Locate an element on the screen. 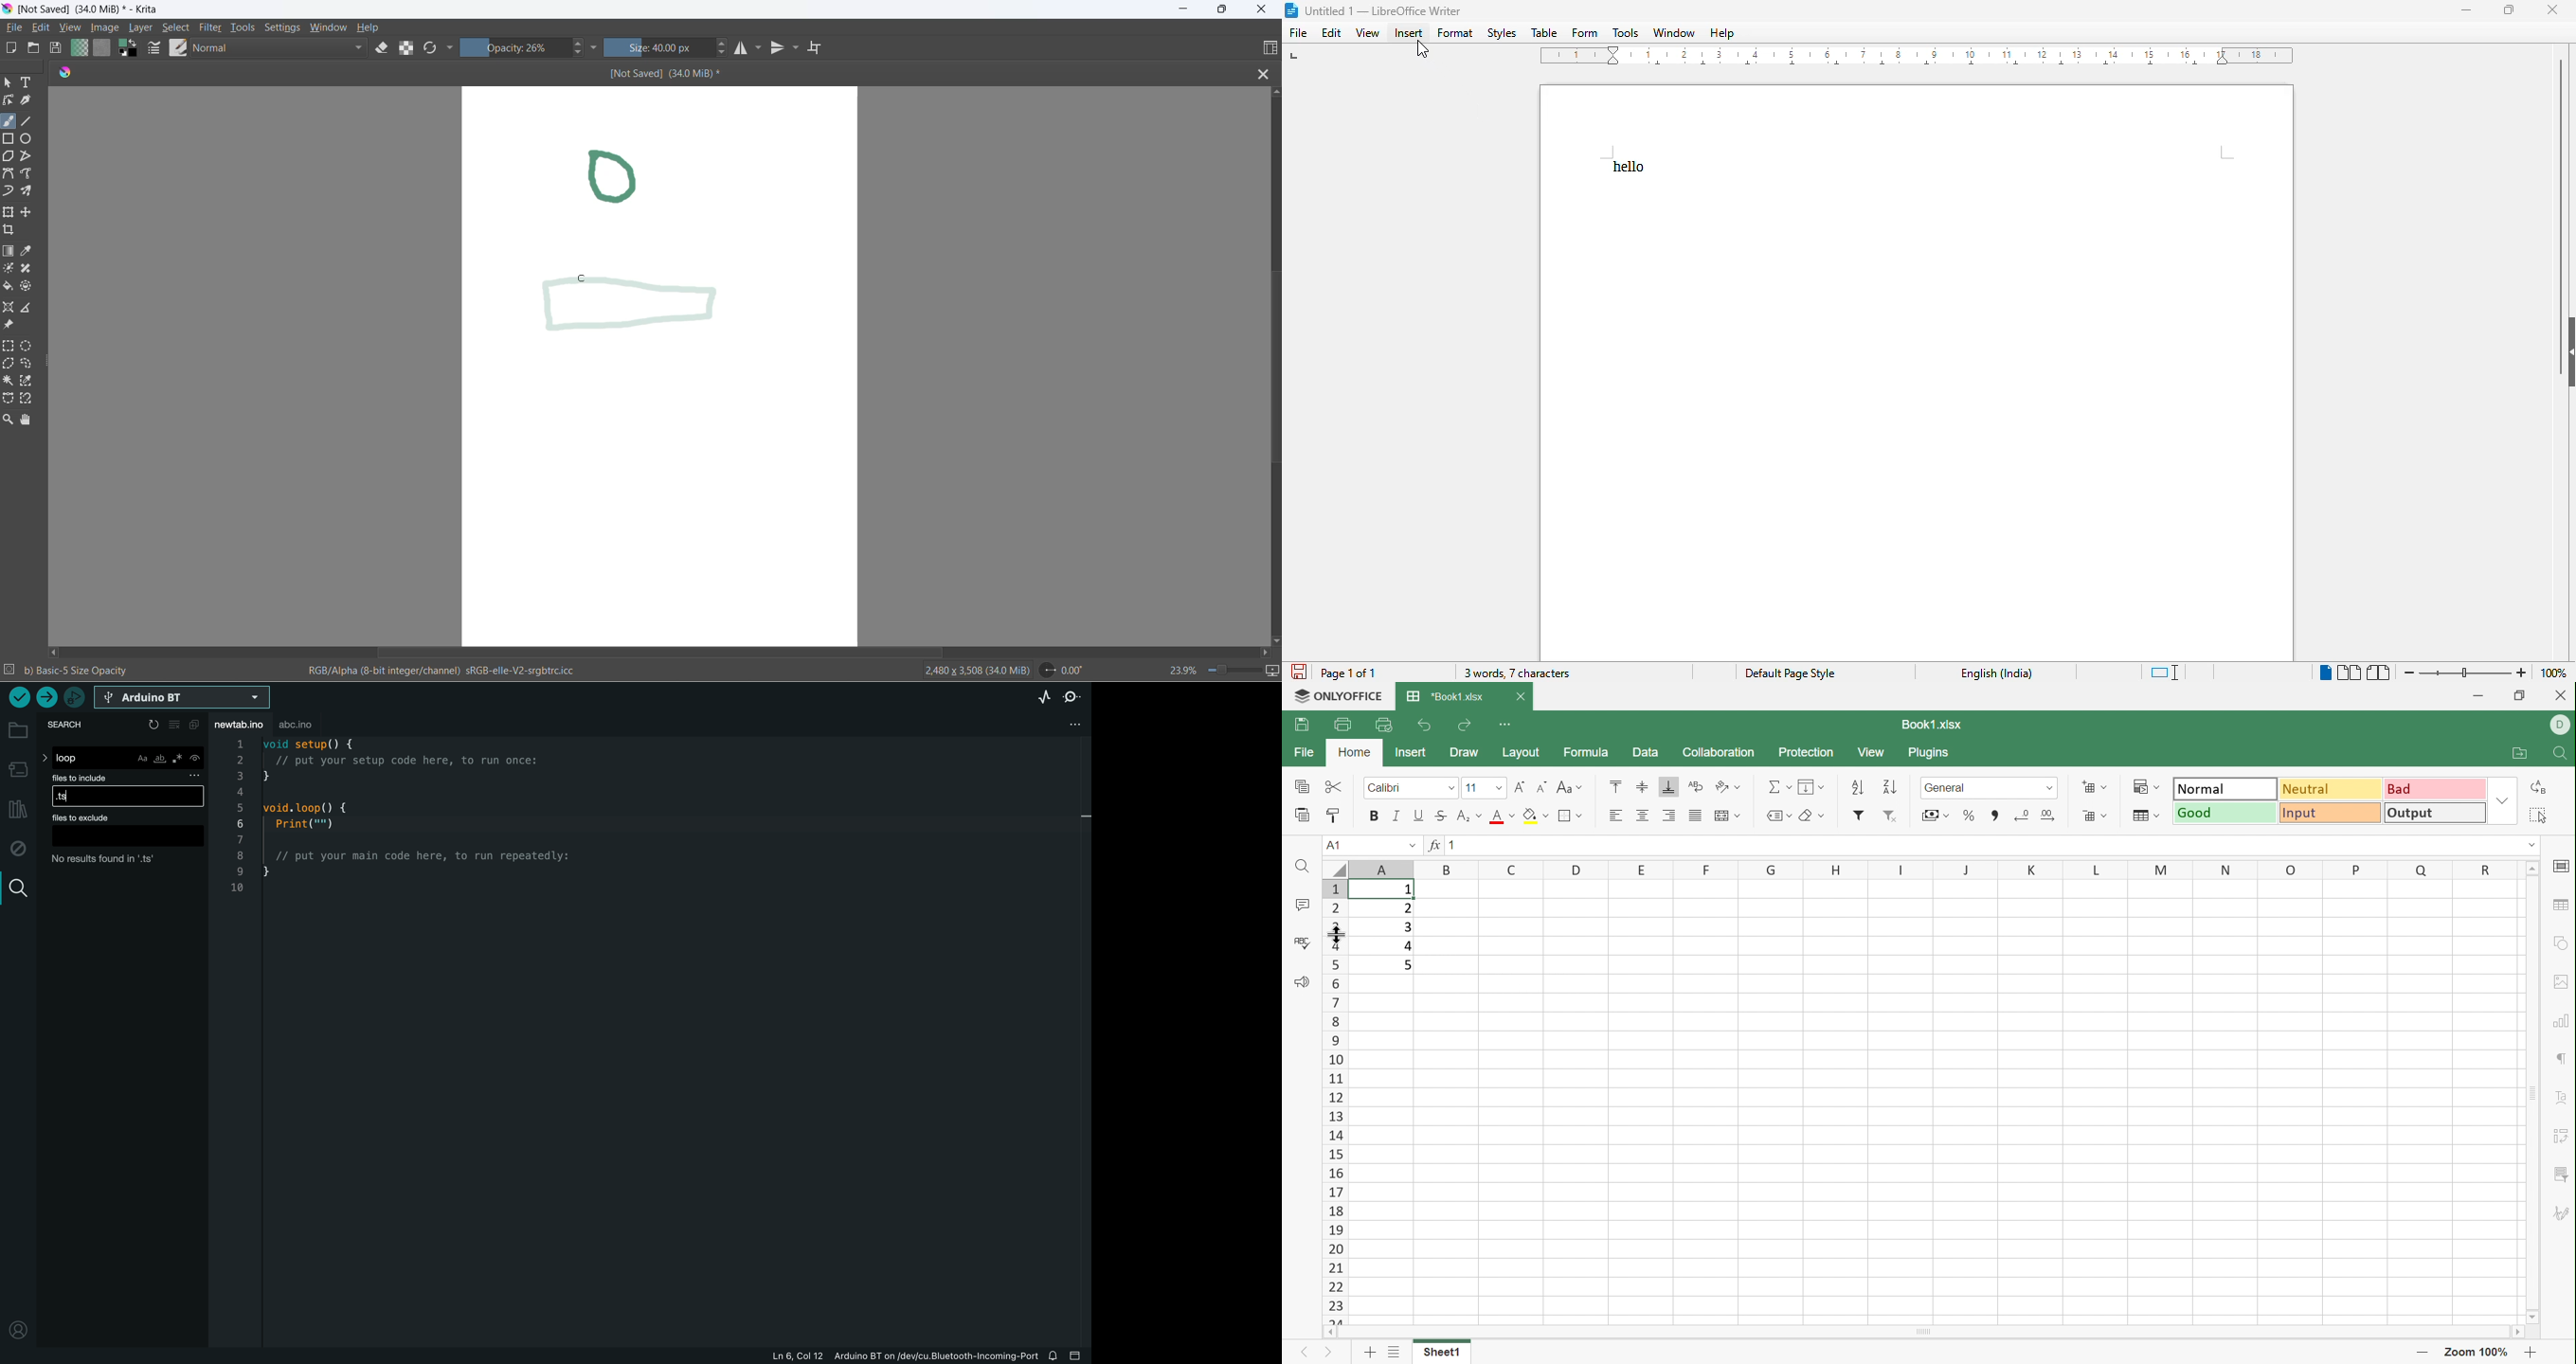 The width and height of the screenshot is (2576, 1372). Descending order is located at coordinates (1891, 787).